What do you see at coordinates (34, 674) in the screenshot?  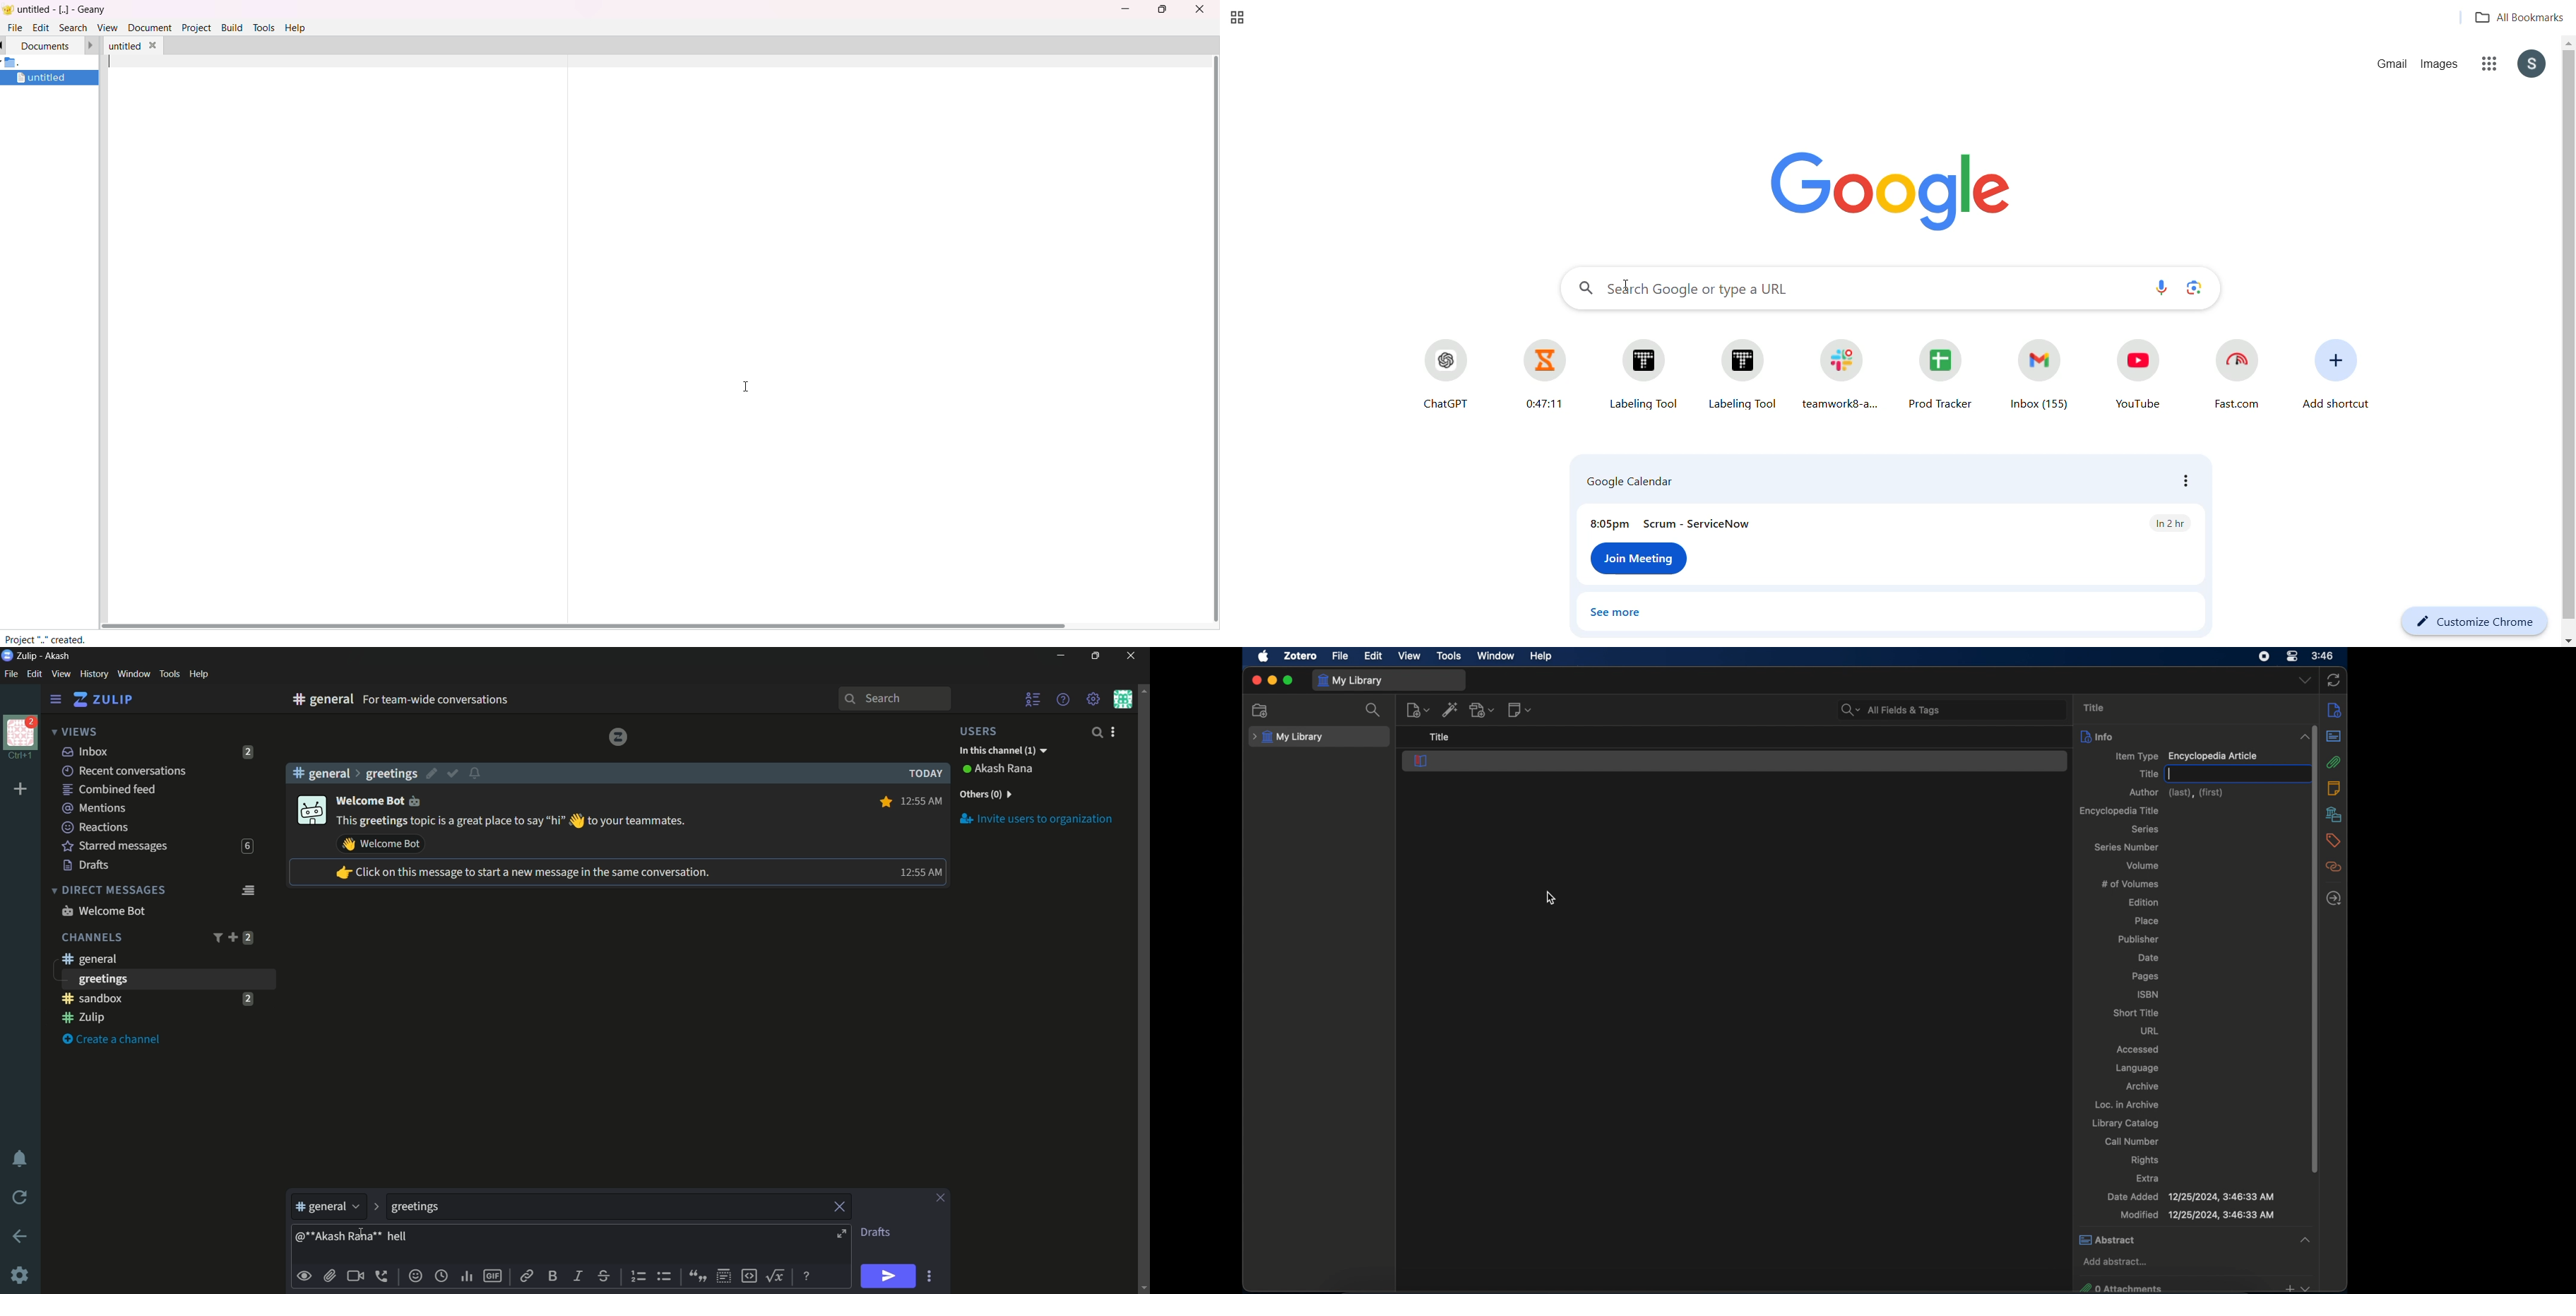 I see `edit menu` at bounding box center [34, 674].